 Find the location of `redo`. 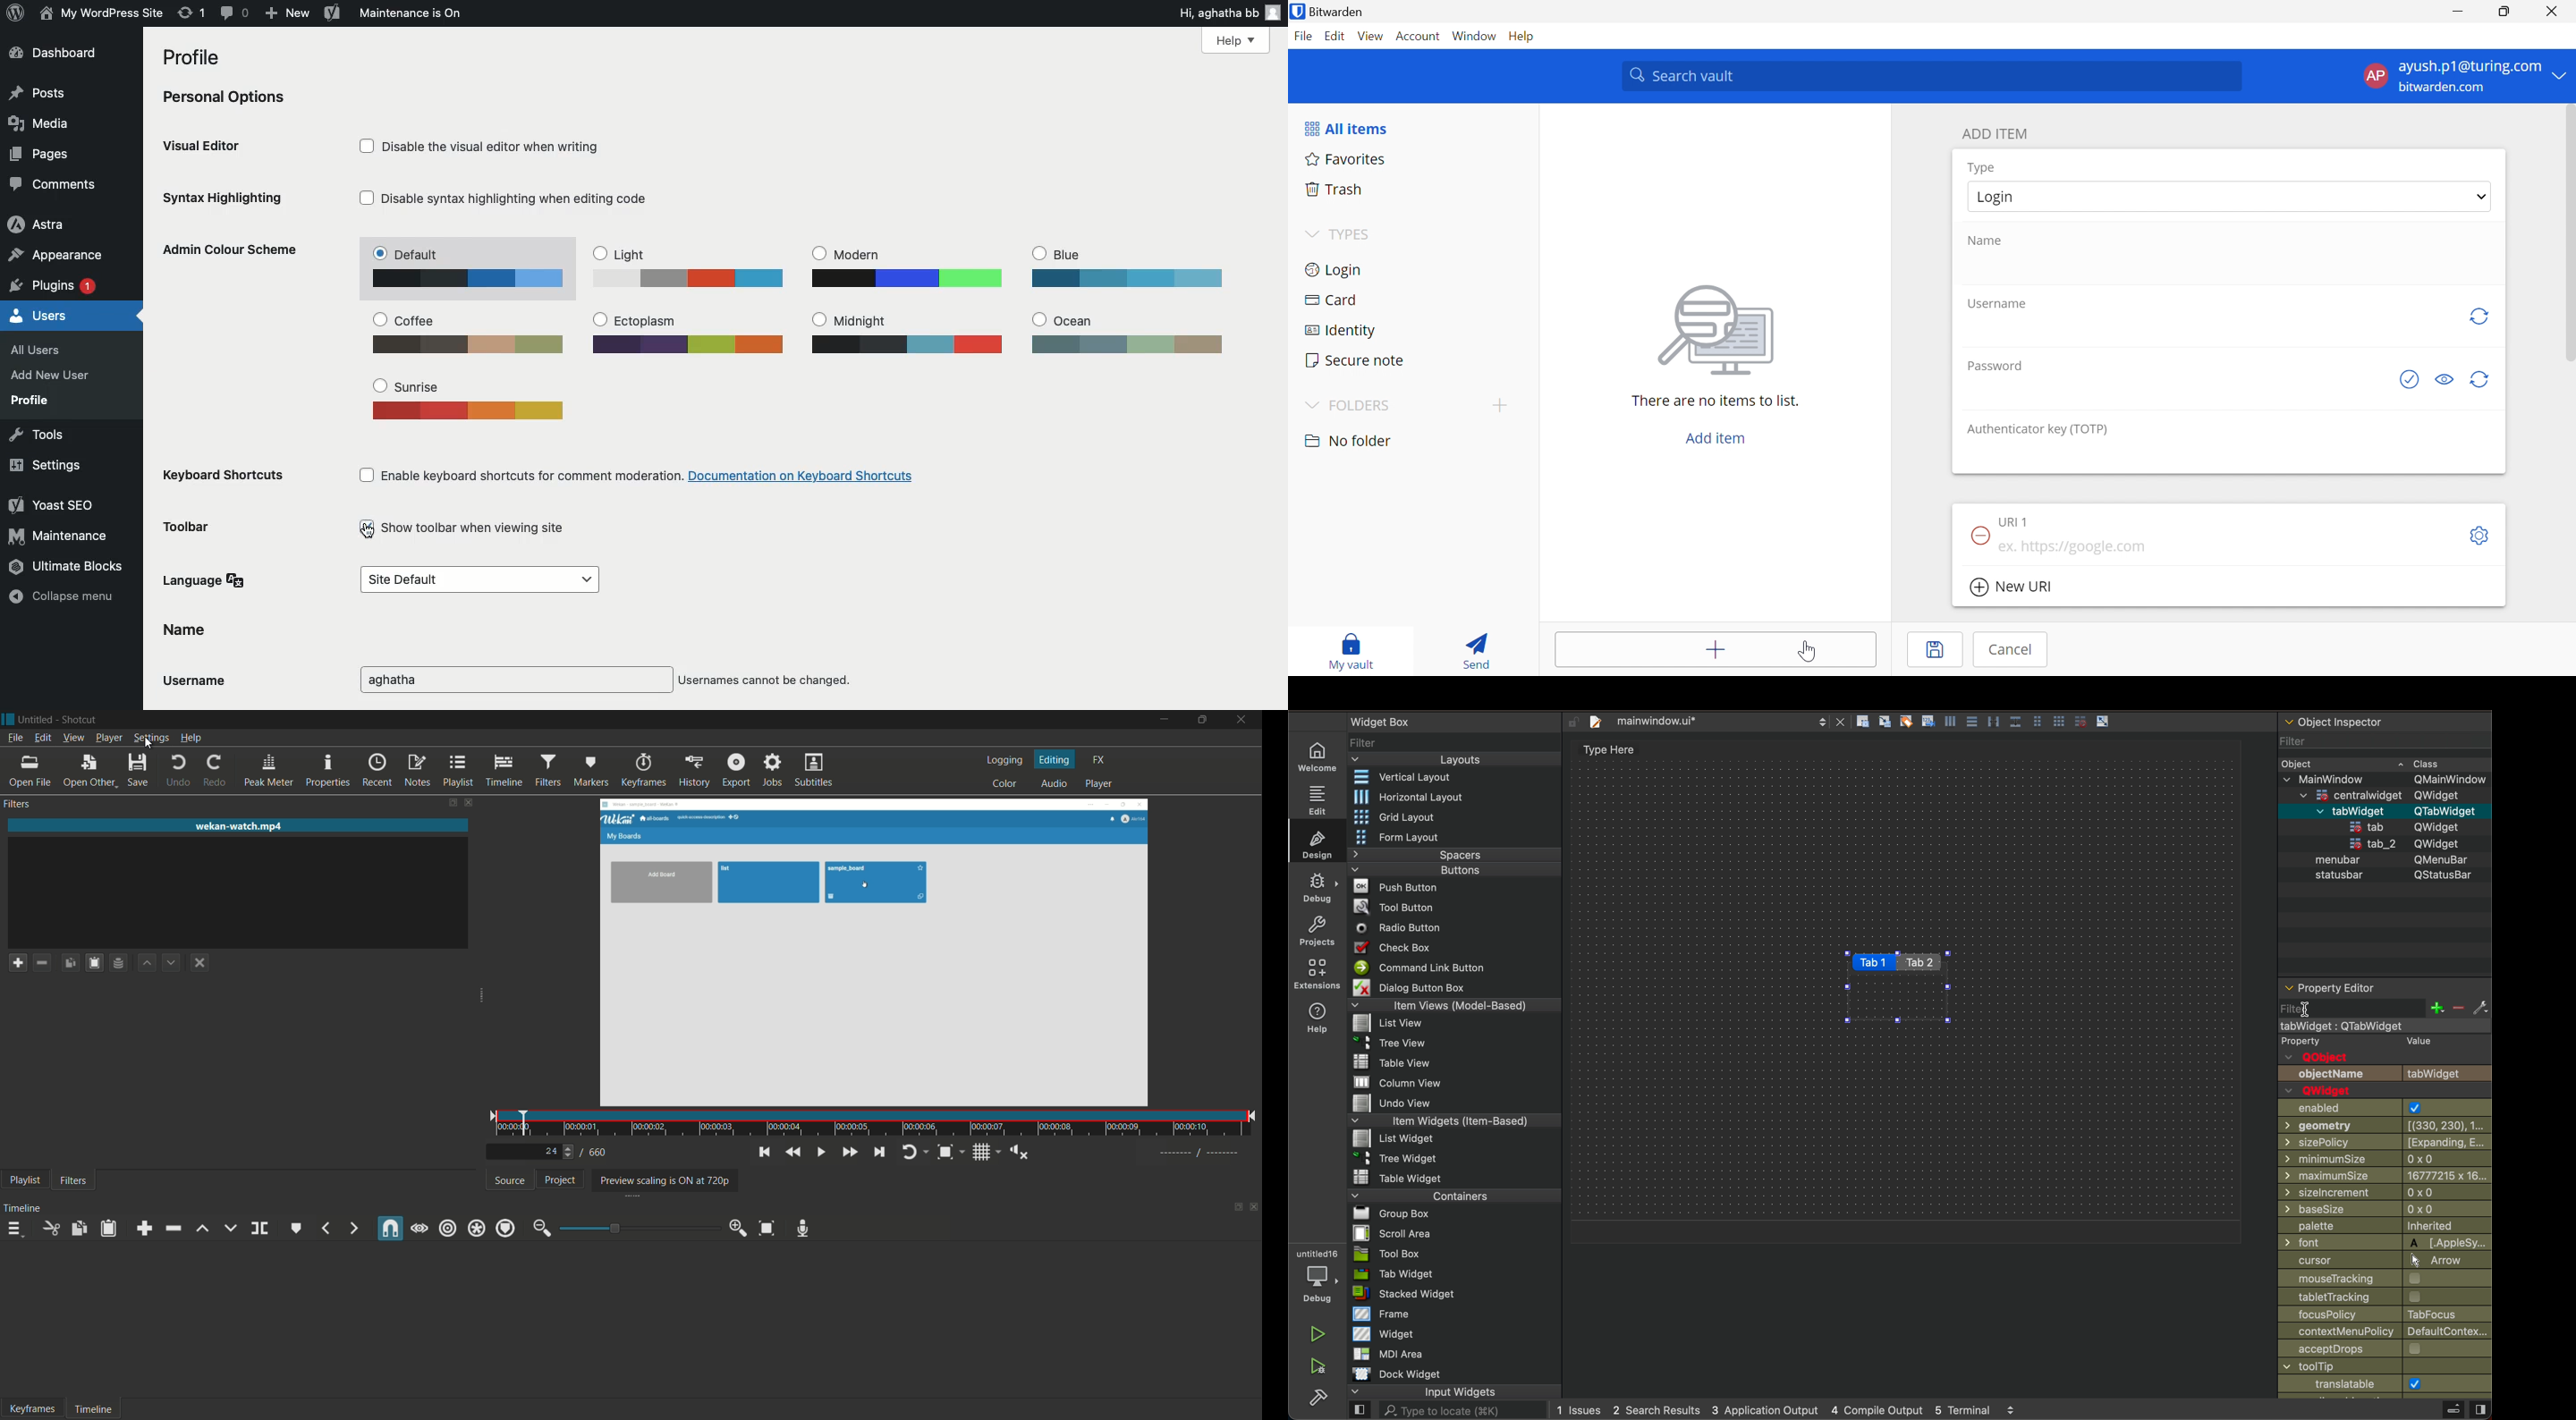

redo is located at coordinates (218, 770).